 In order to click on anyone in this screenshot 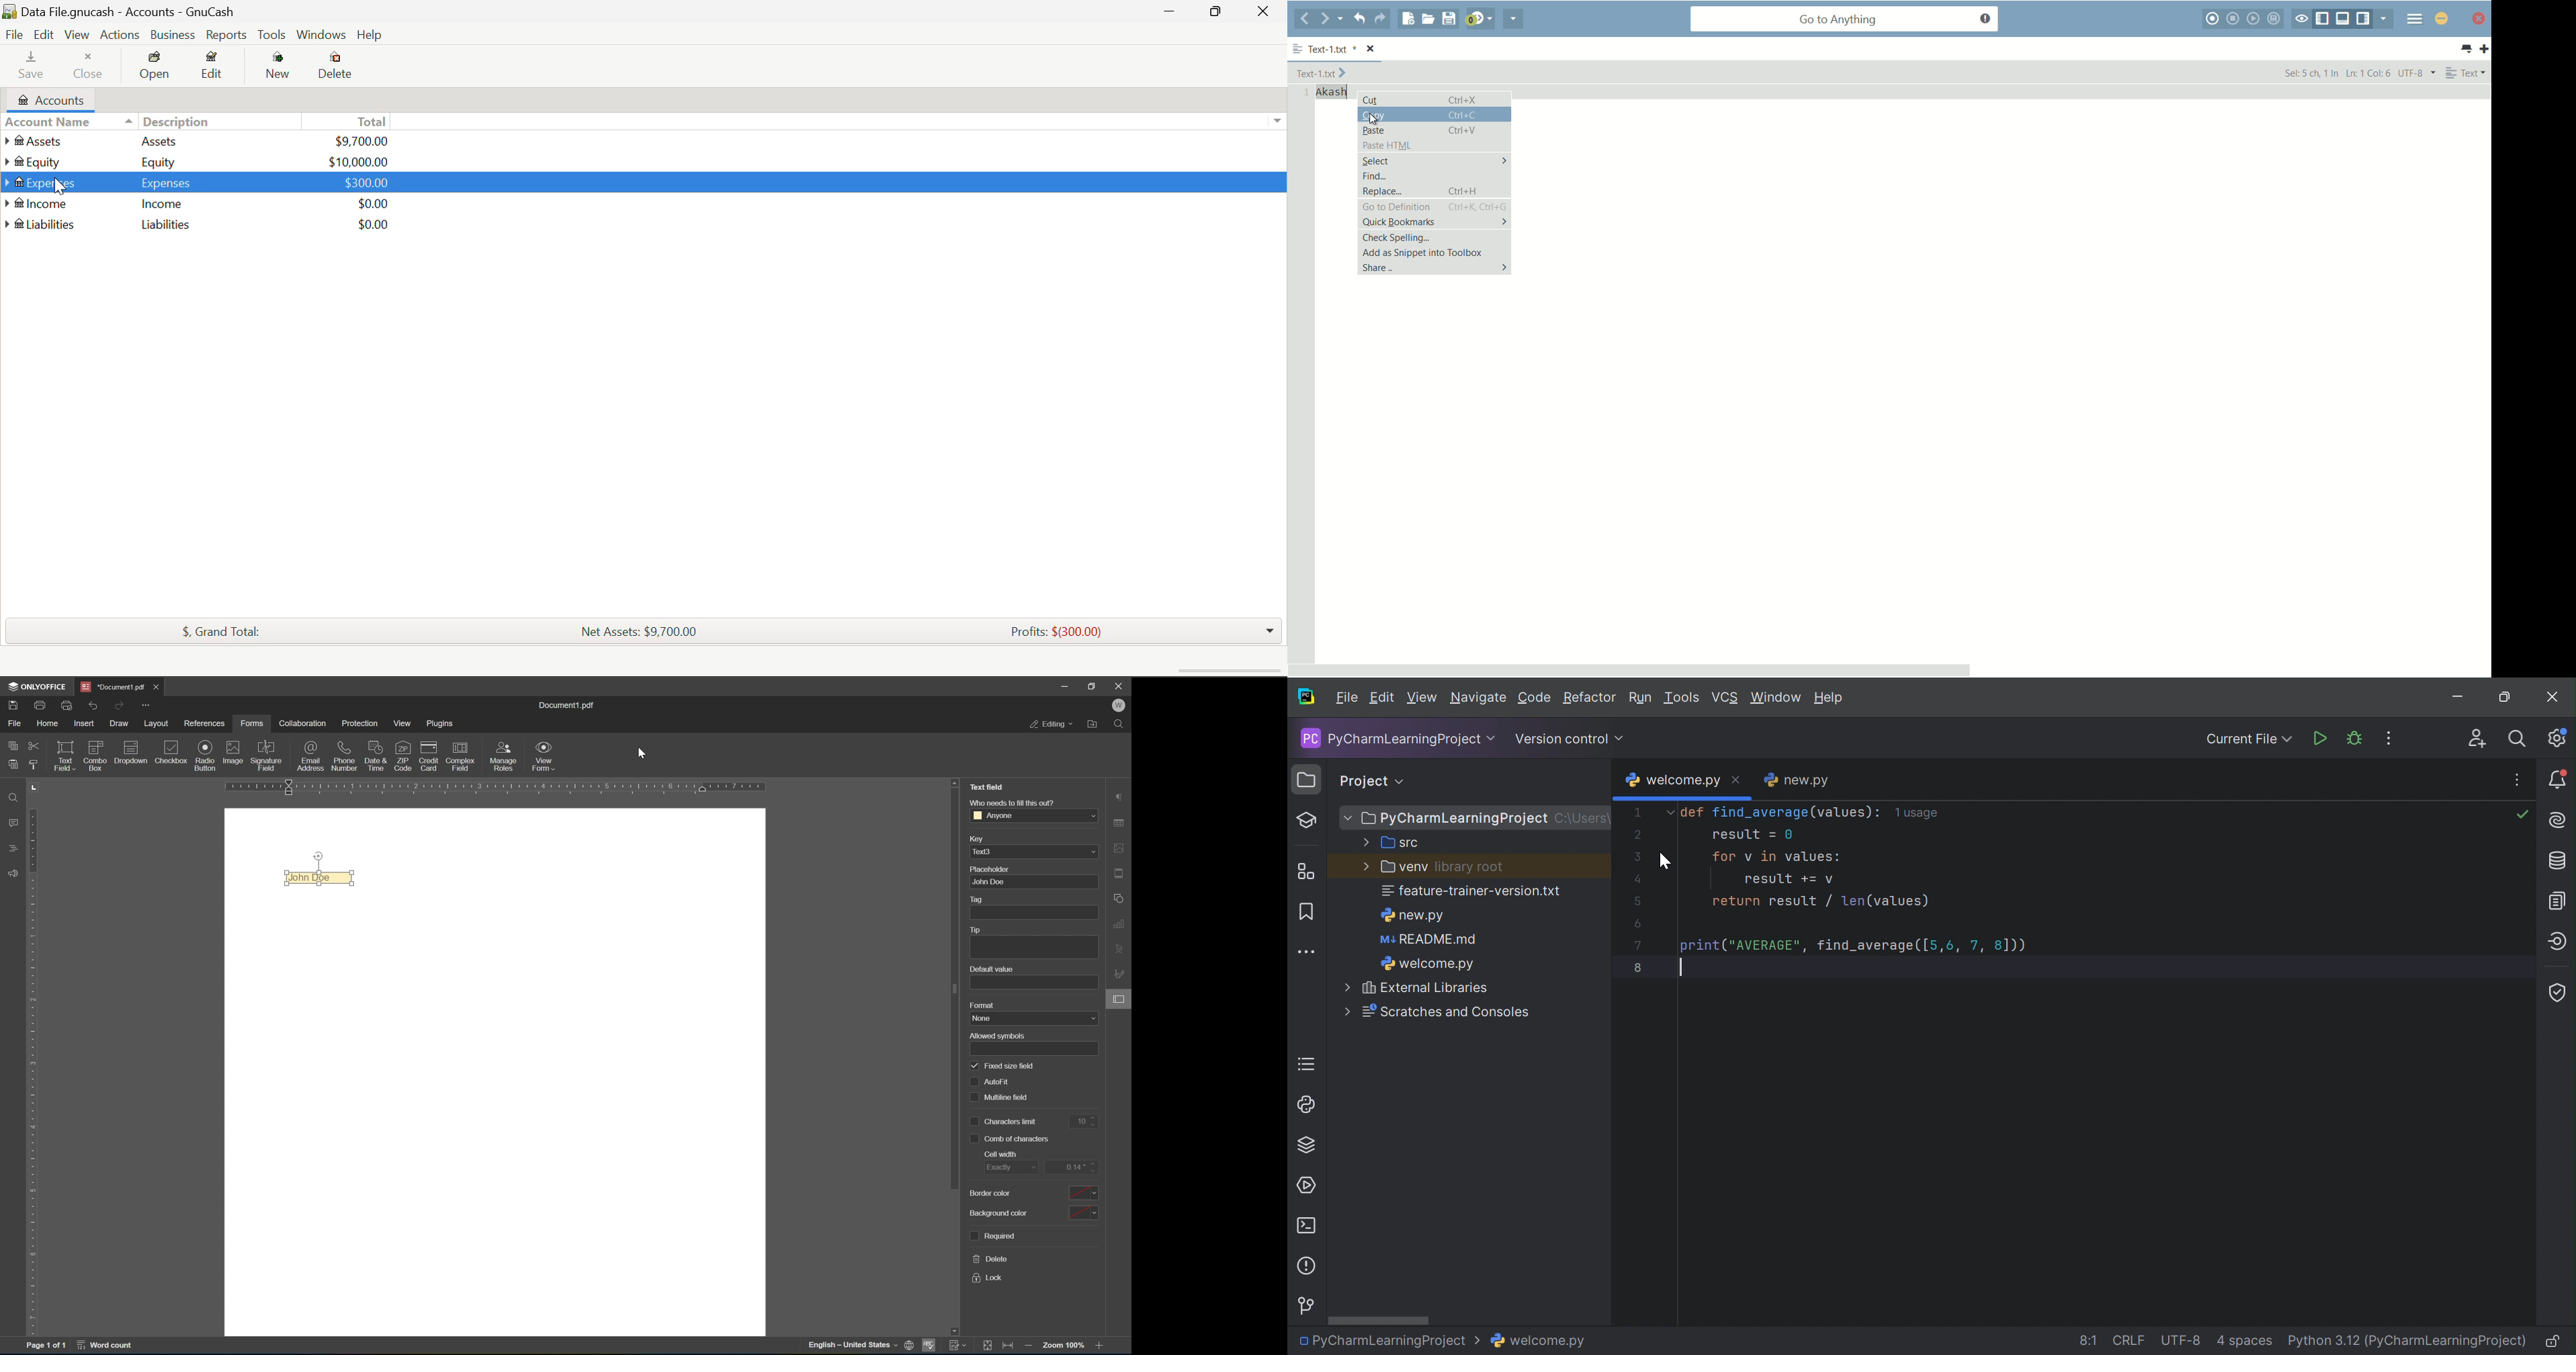, I will do `click(1034, 817)`.